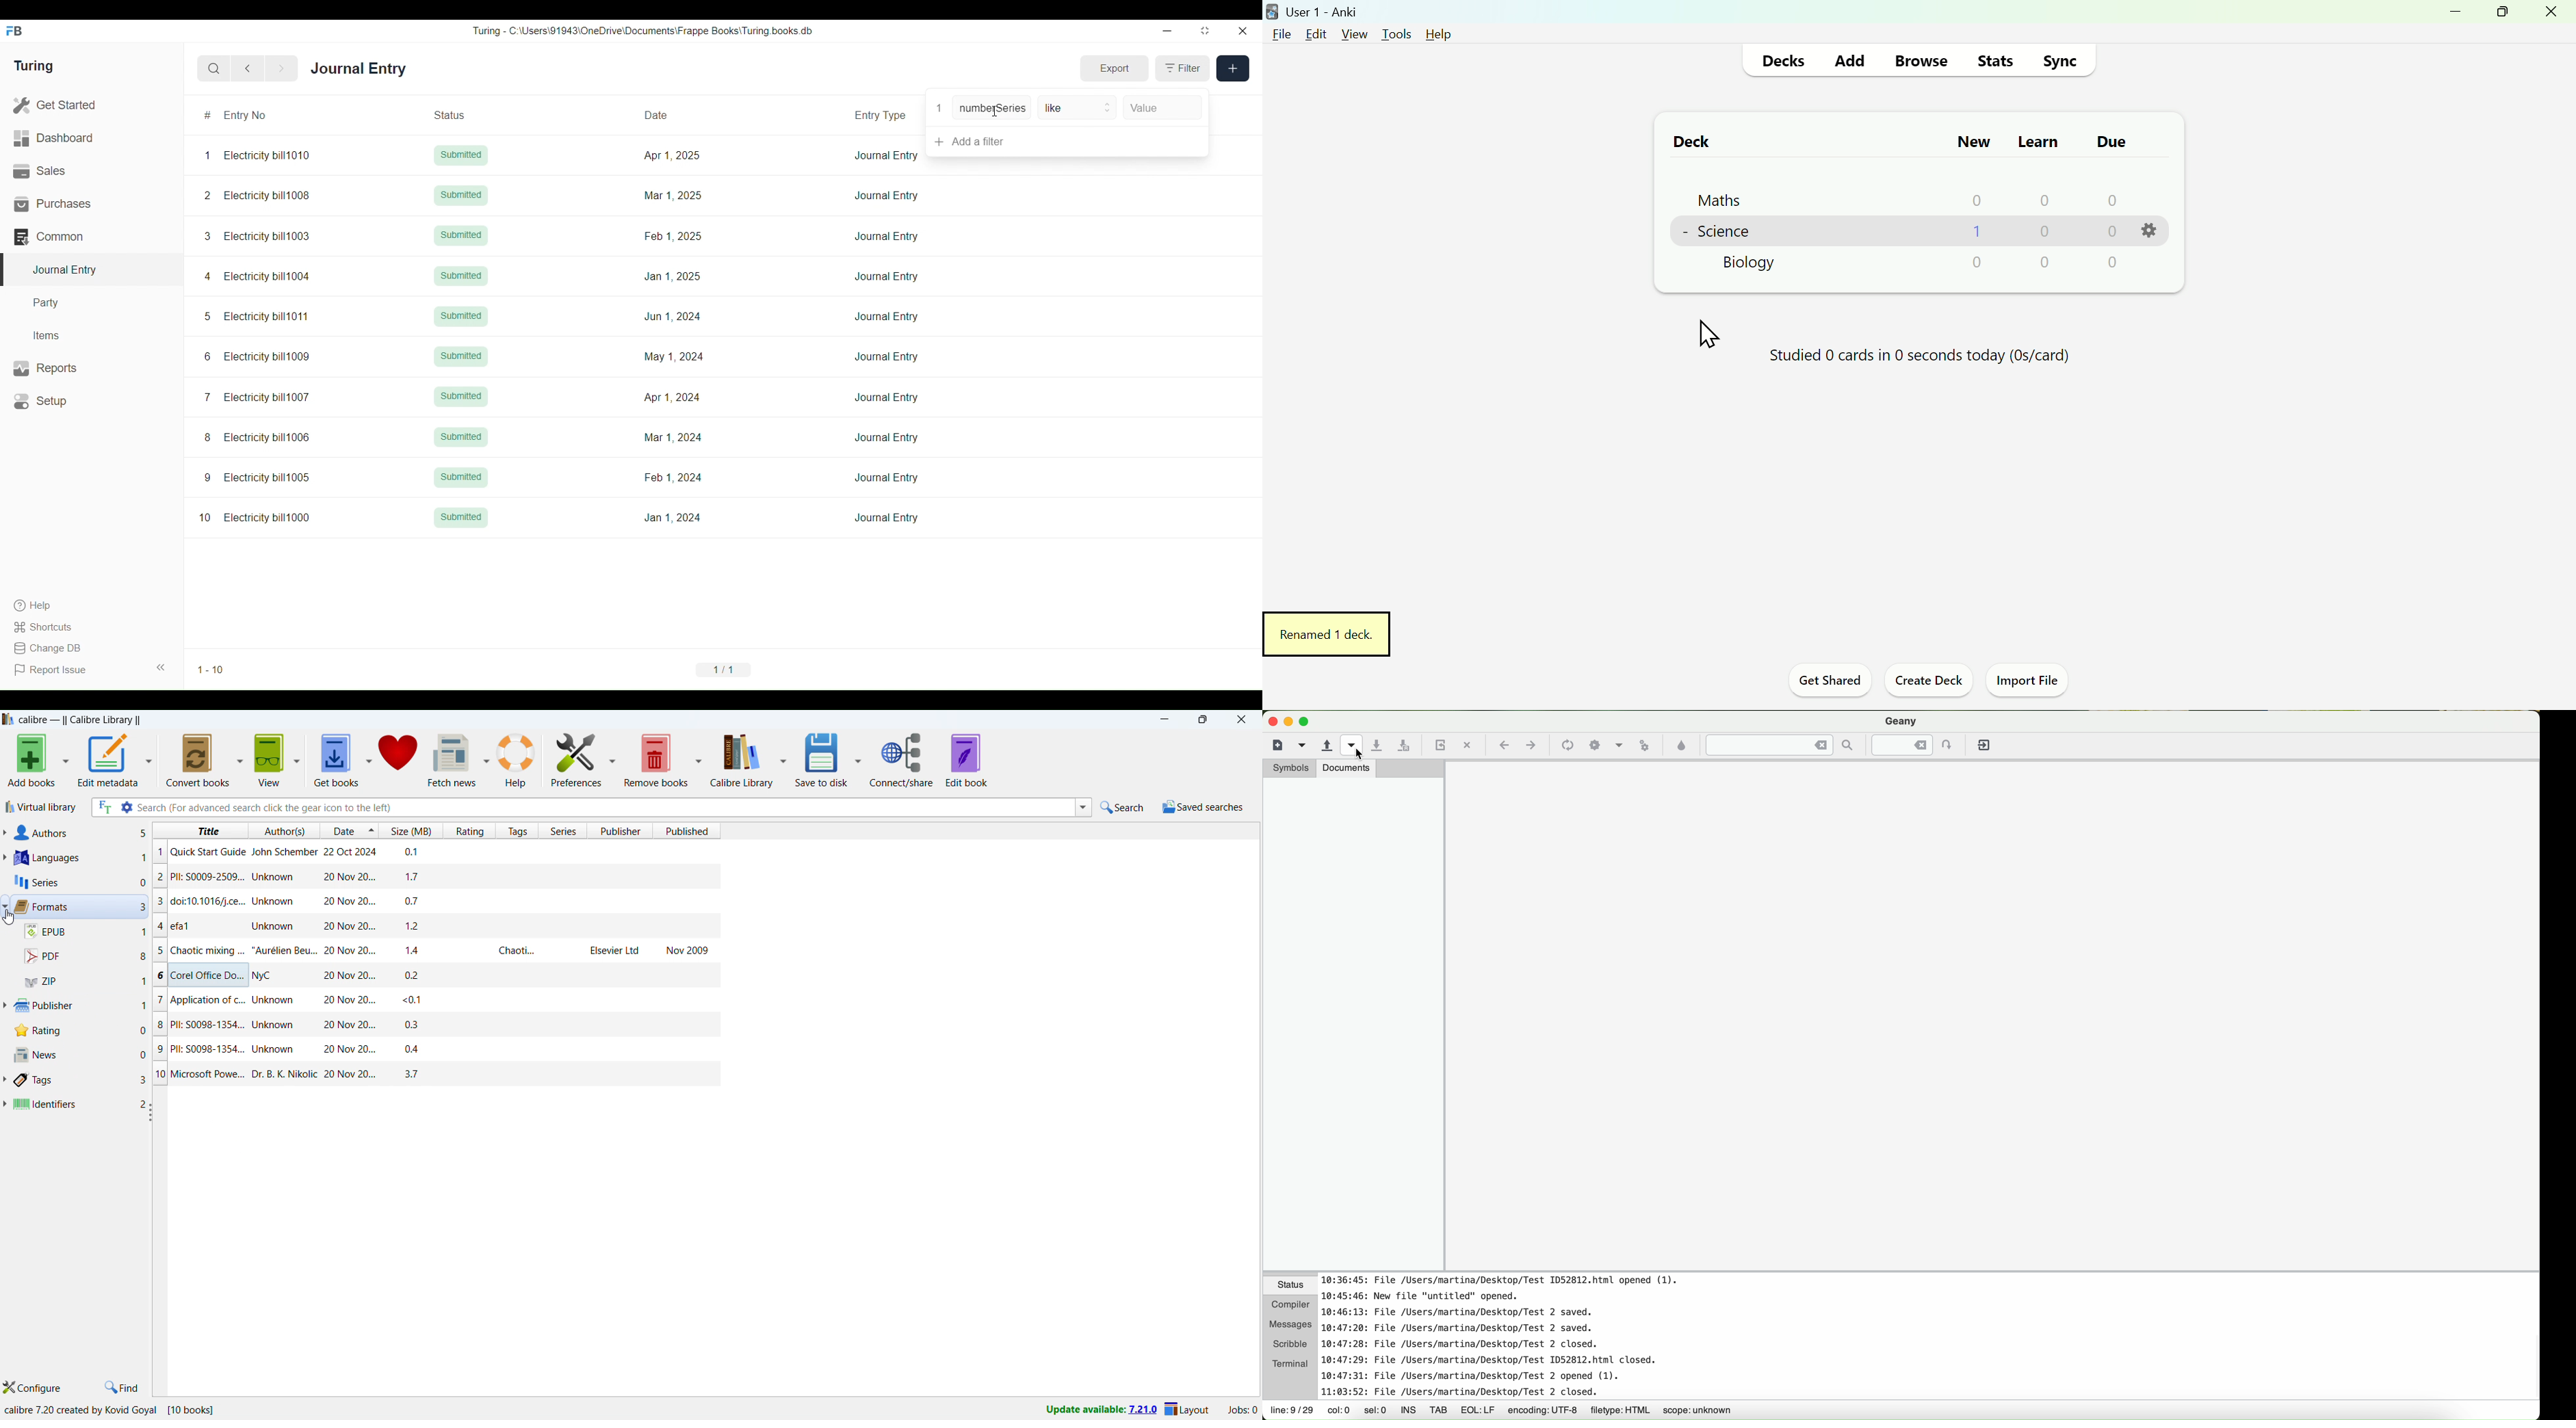 The image size is (2576, 1428). What do you see at coordinates (433, 999) in the screenshot?
I see `one book entry` at bounding box center [433, 999].